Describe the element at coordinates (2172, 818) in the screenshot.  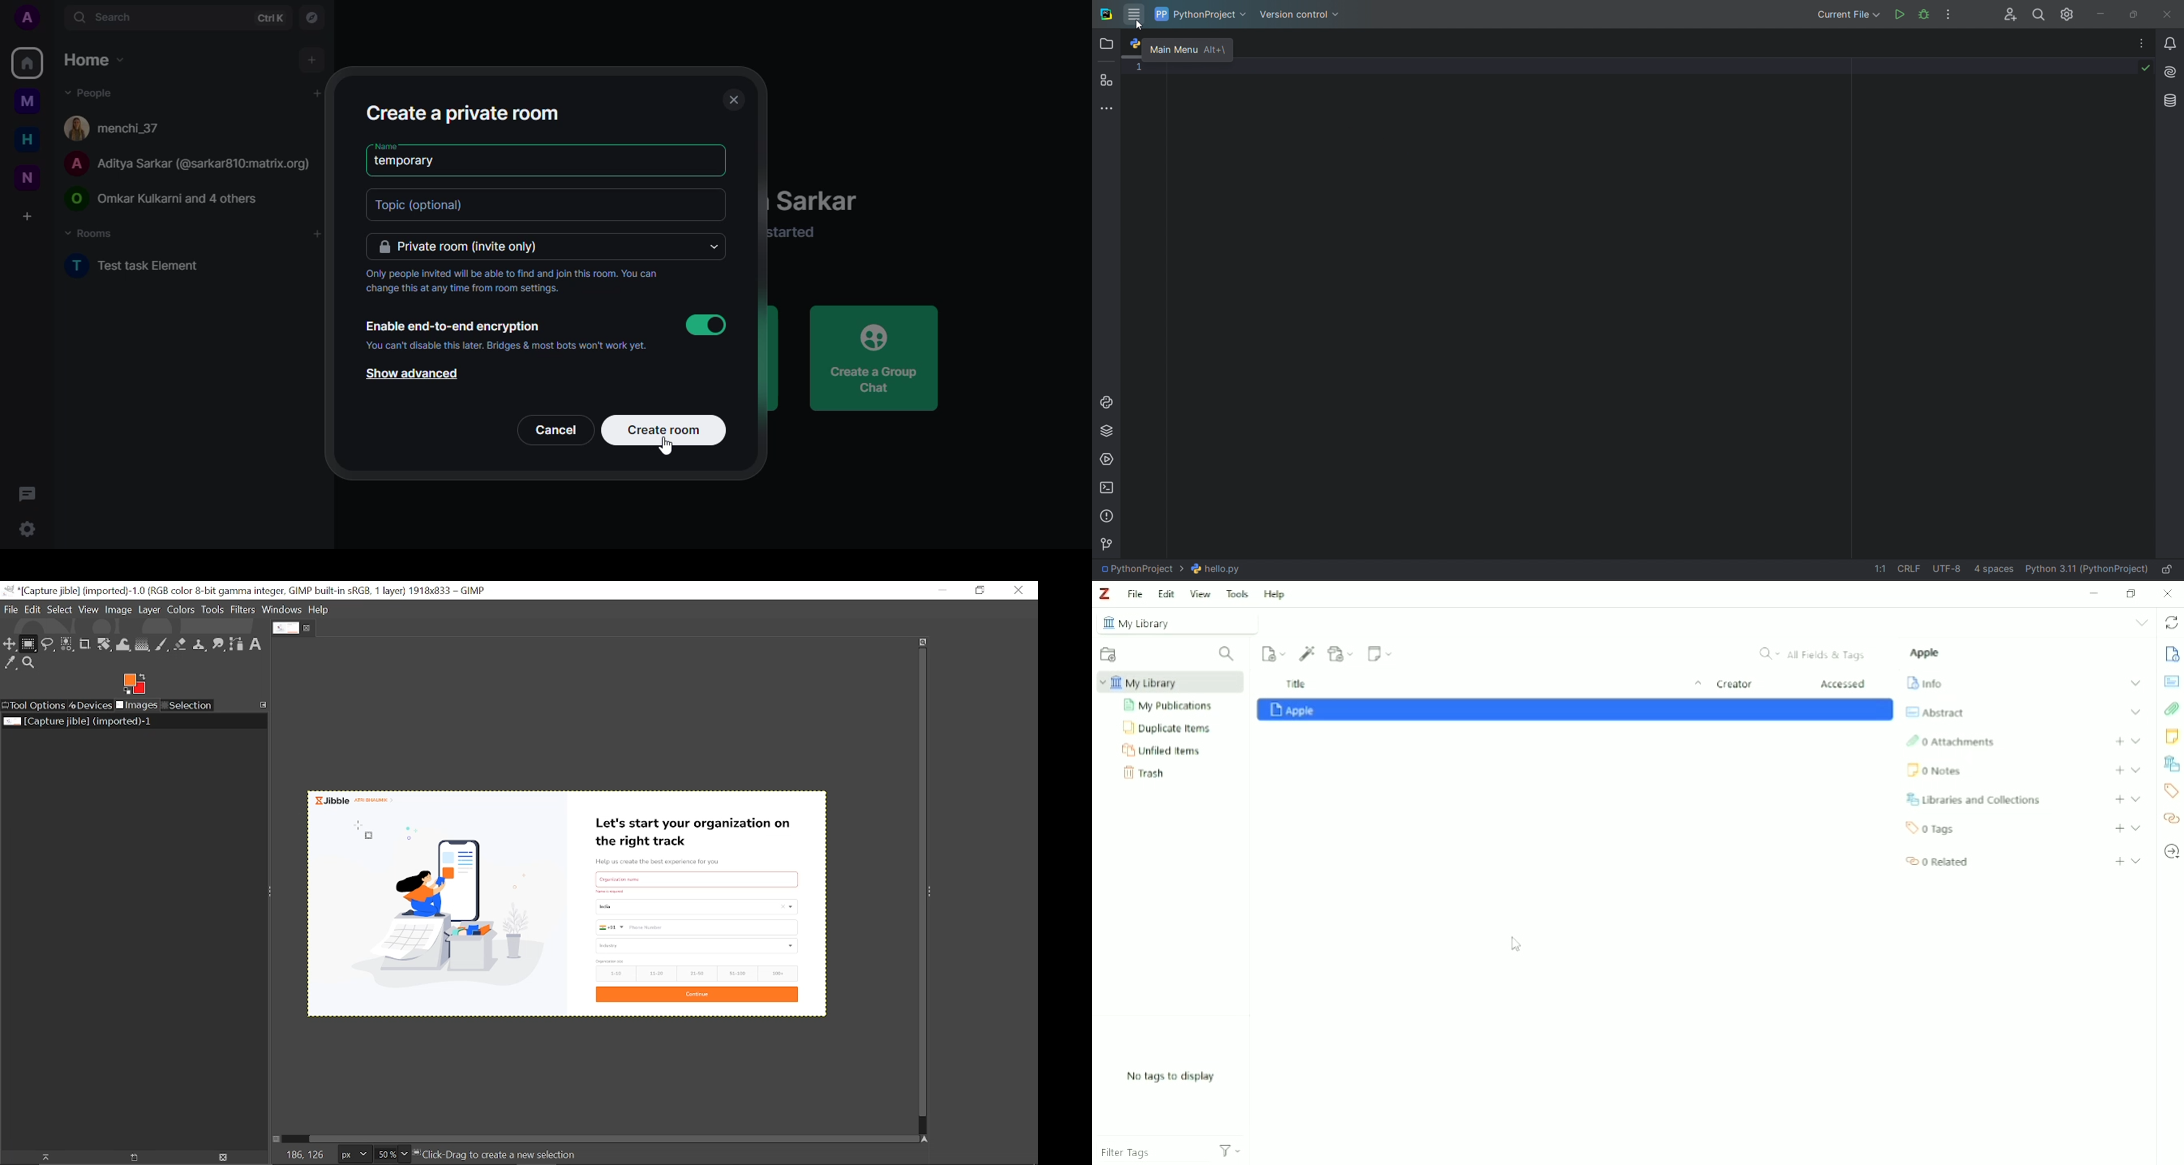
I see `Related` at that location.